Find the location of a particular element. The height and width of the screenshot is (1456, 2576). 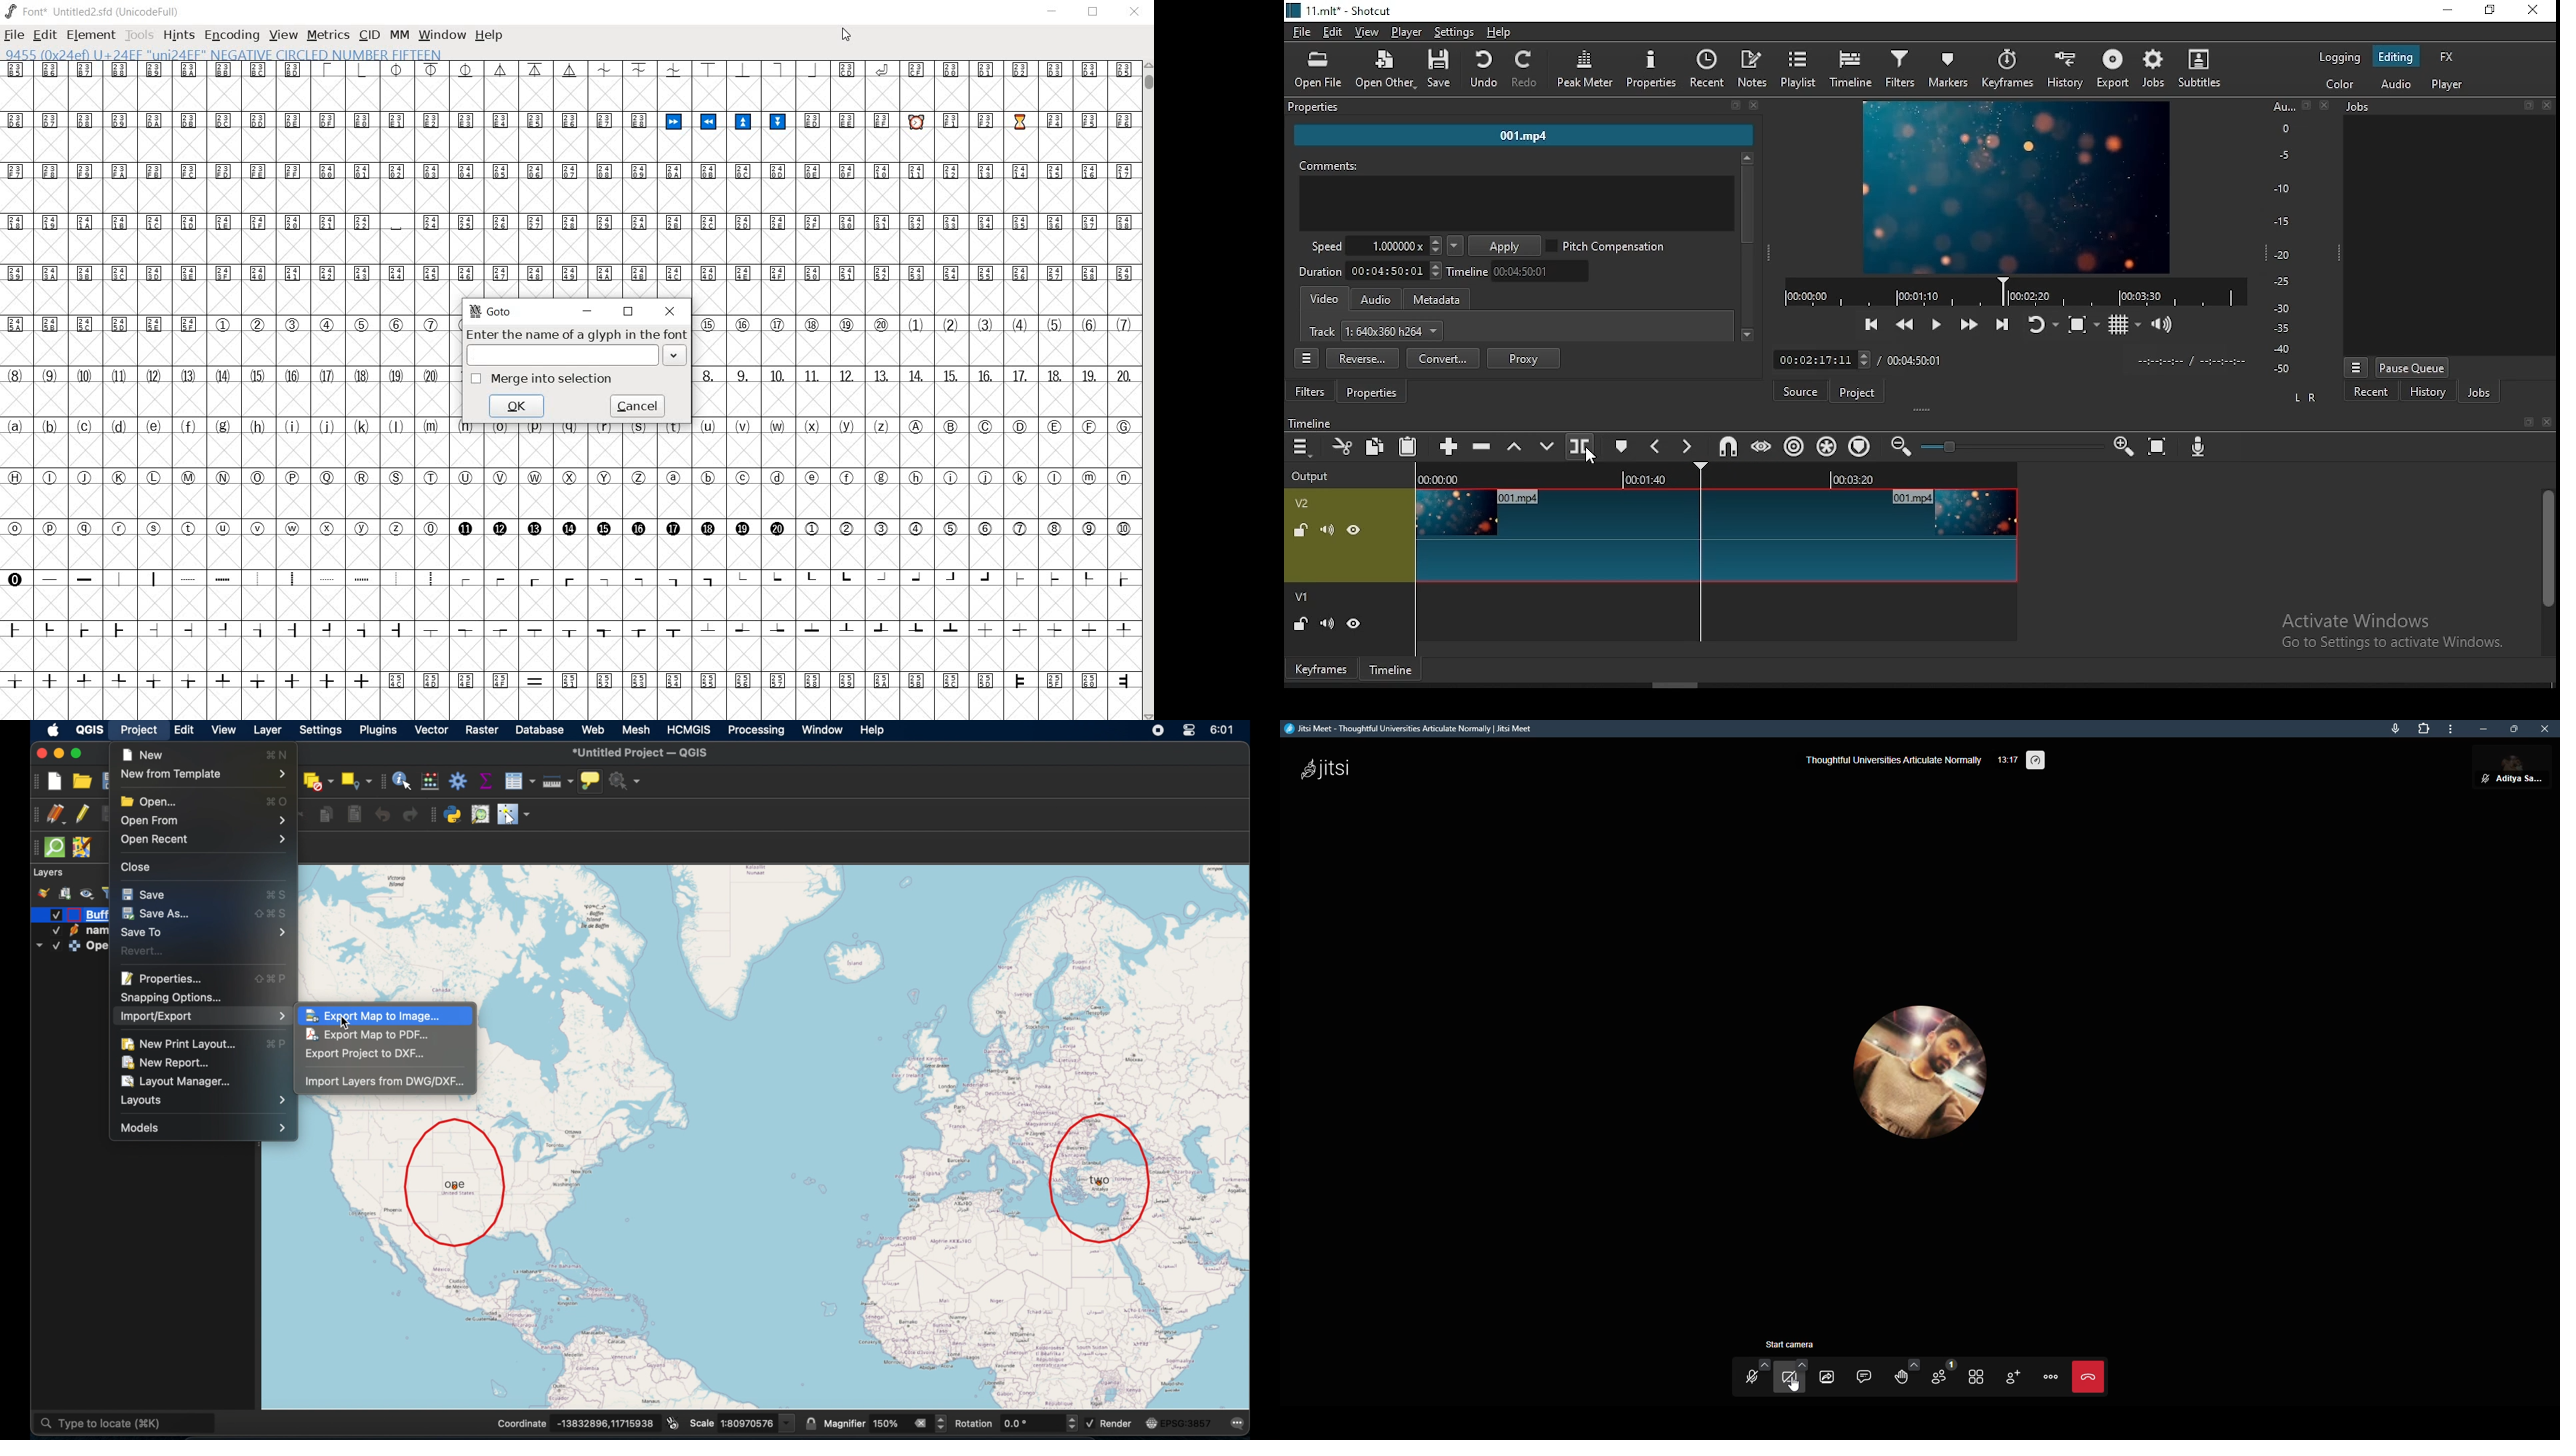

show map tips is located at coordinates (591, 781).